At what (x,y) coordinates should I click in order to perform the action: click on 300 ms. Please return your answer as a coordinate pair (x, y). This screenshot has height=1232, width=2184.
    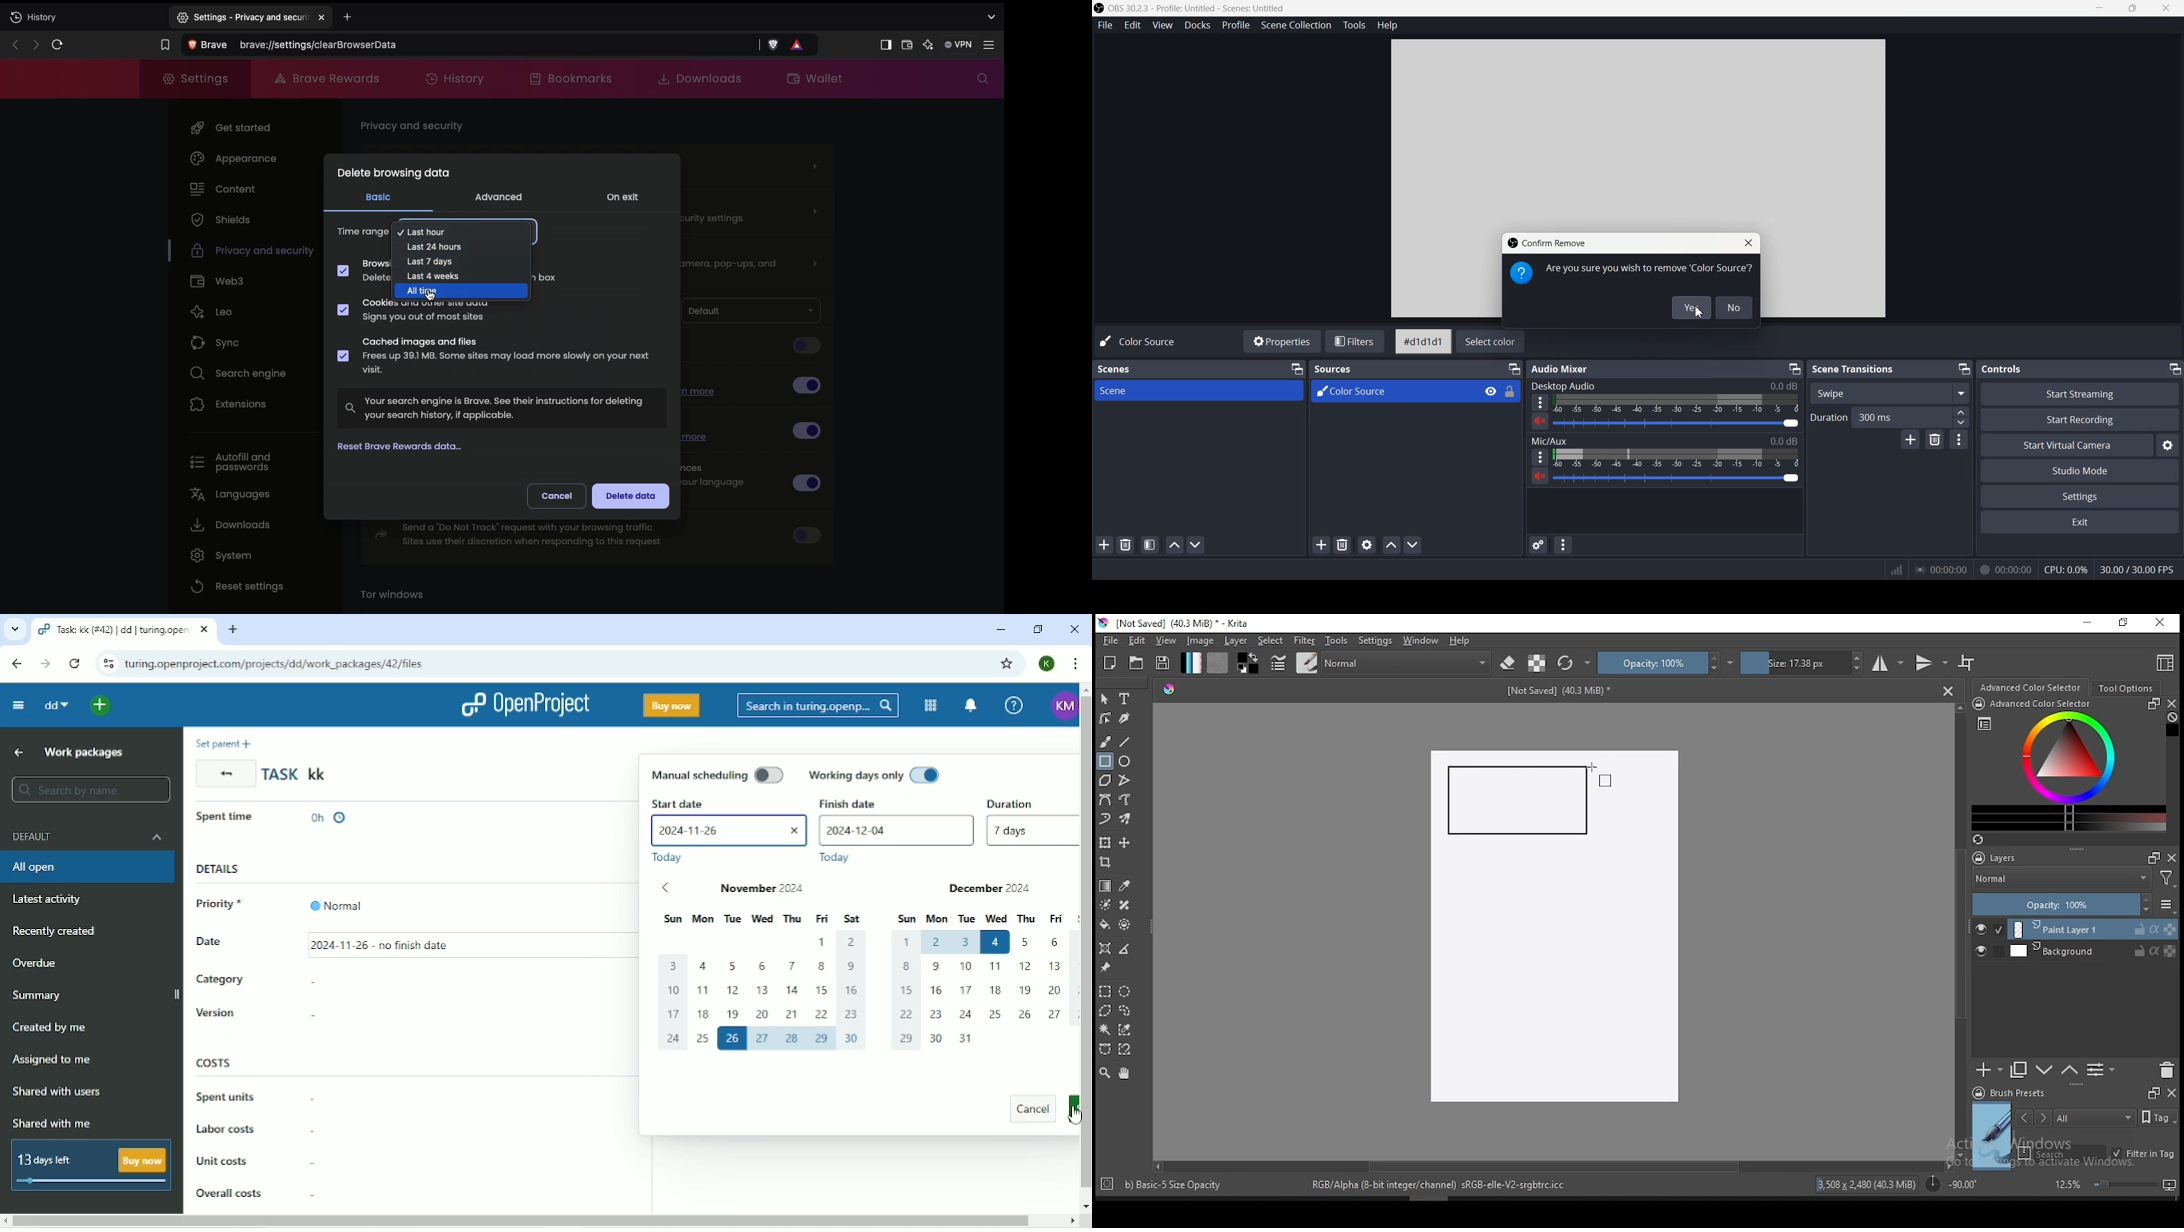
    Looking at the image, I should click on (1911, 416).